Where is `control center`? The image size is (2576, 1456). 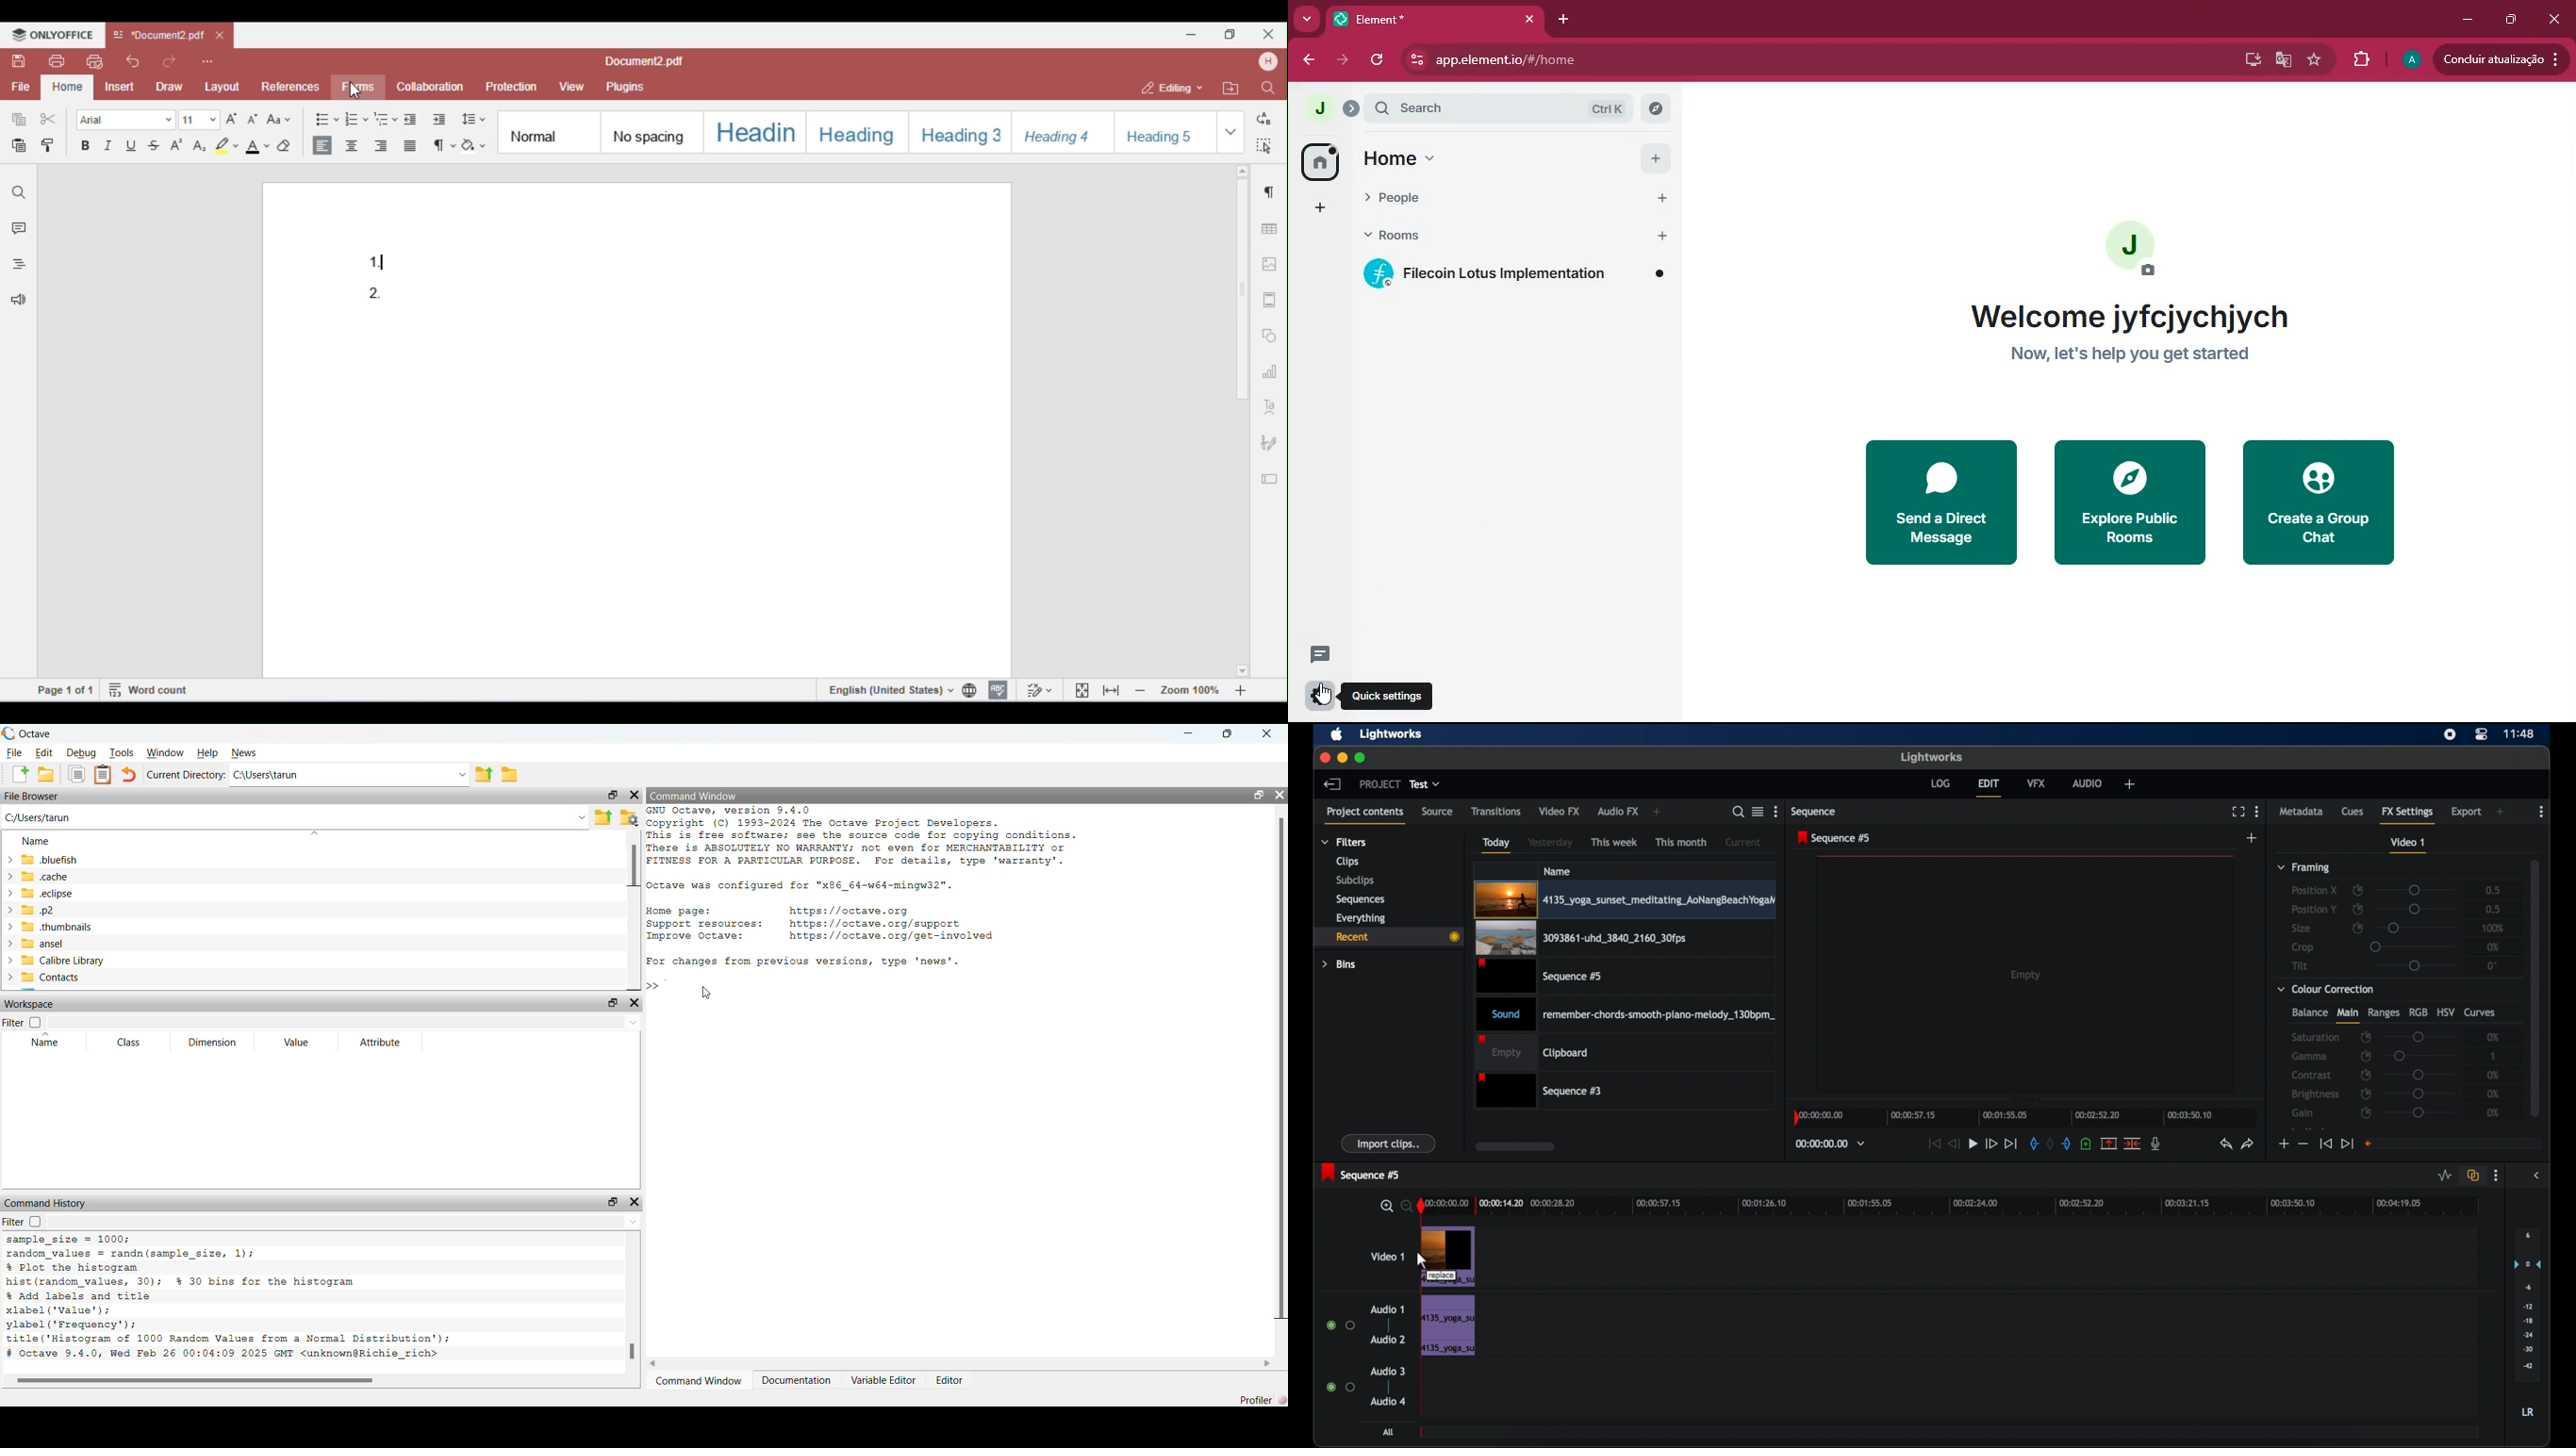
control center is located at coordinates (2482, 734).